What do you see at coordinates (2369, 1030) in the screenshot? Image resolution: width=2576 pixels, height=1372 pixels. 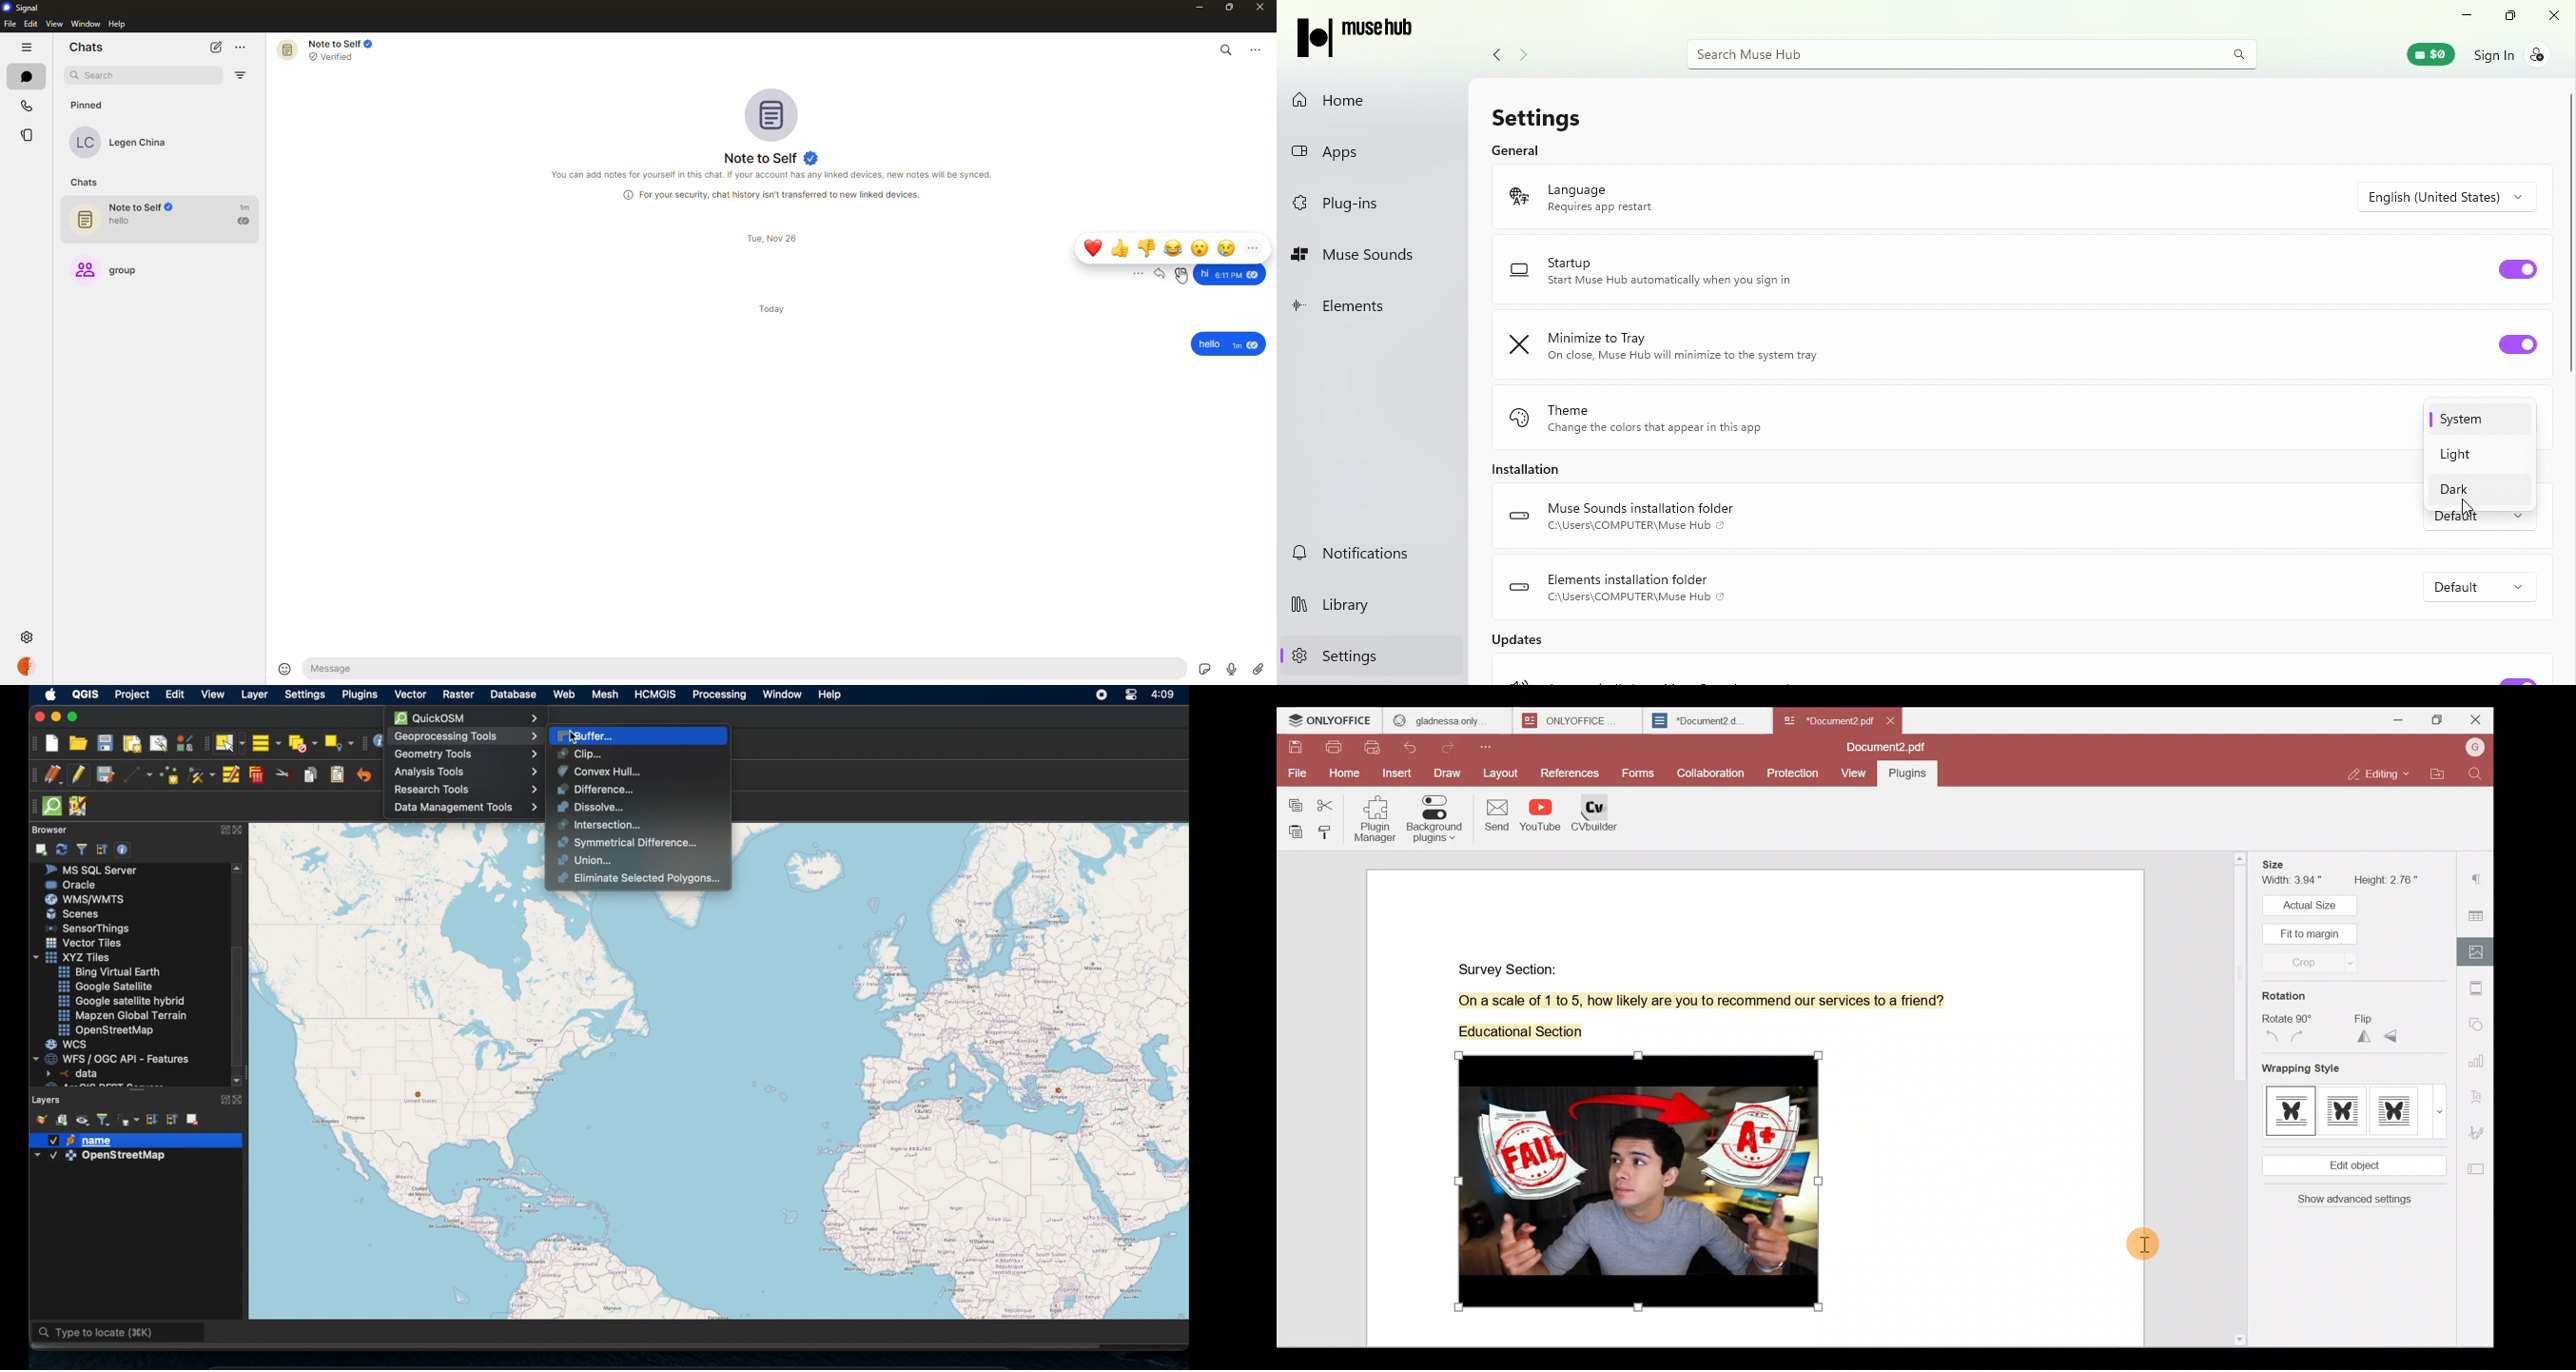 I see `Flip` at bounding box center [2369, 1030].